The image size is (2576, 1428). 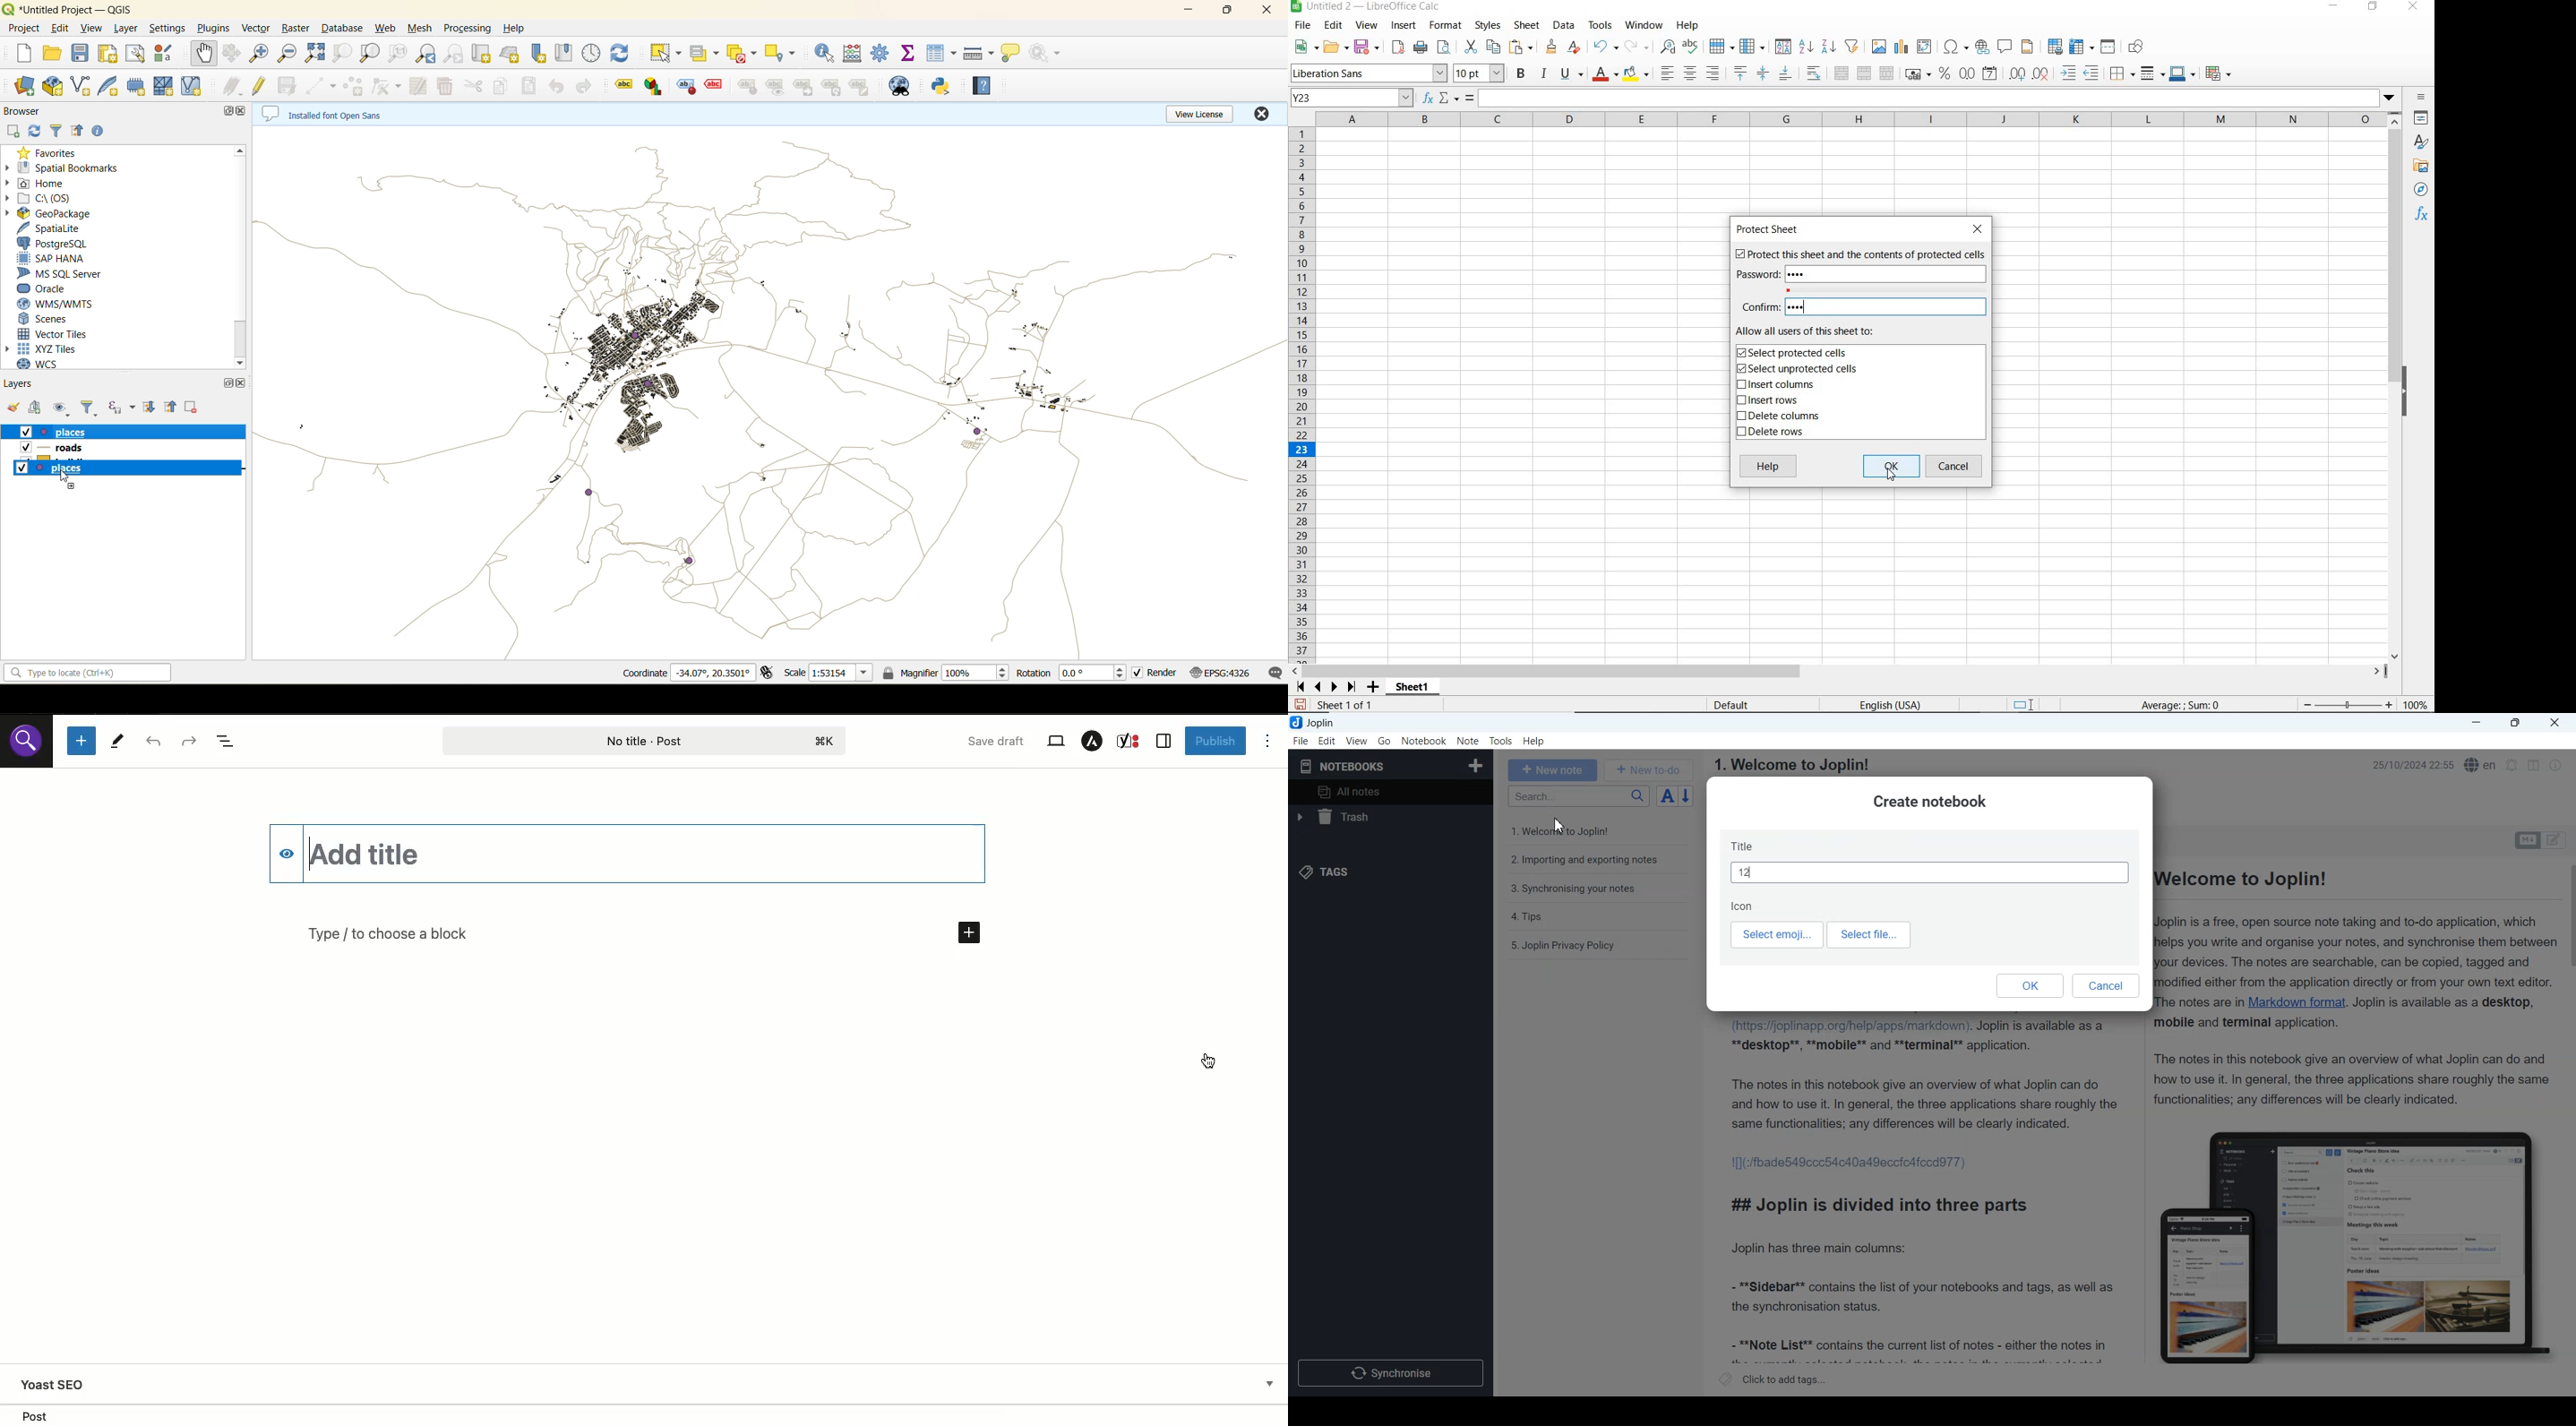 What do you see at coordinates (1773, 1380) in the screenshot?
I see `Click to add tags` at bounding box center [1773, 1380].